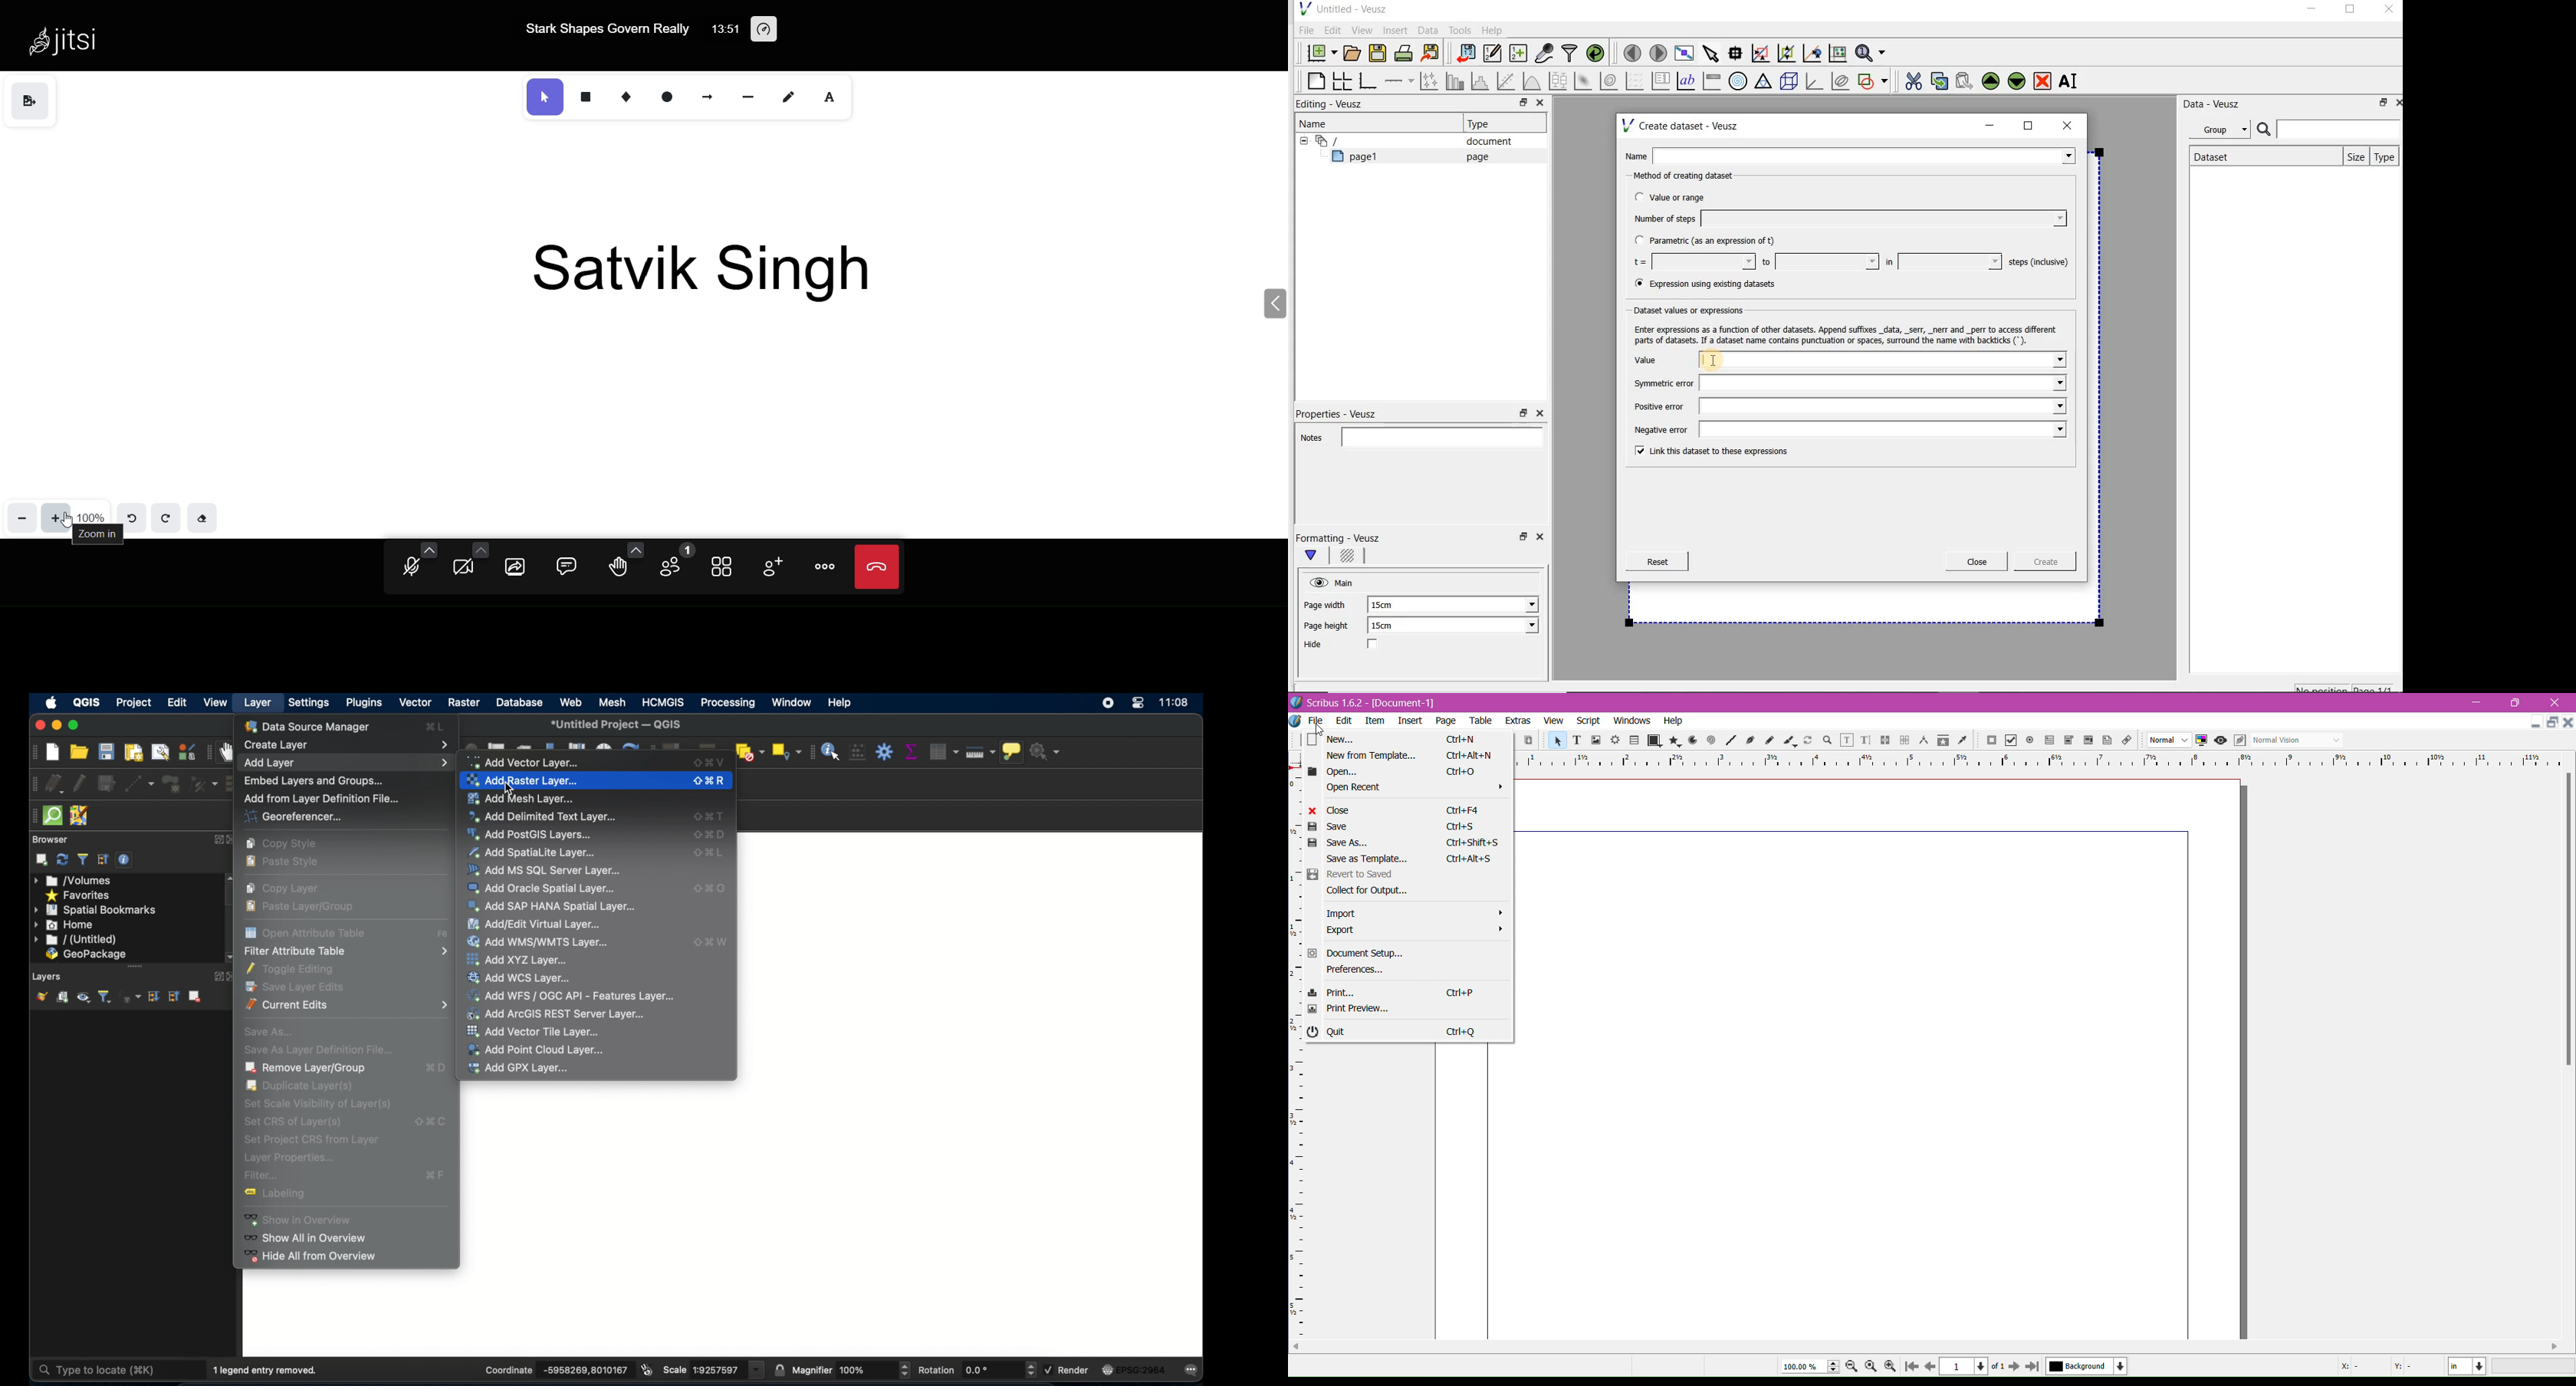 The image size is (2576, 1400). What do you see at coordinates (1763, 54) in the screenshot?
I see `click or draw a rectangle to zoom graph axes` at bounding box center [1763, 54].